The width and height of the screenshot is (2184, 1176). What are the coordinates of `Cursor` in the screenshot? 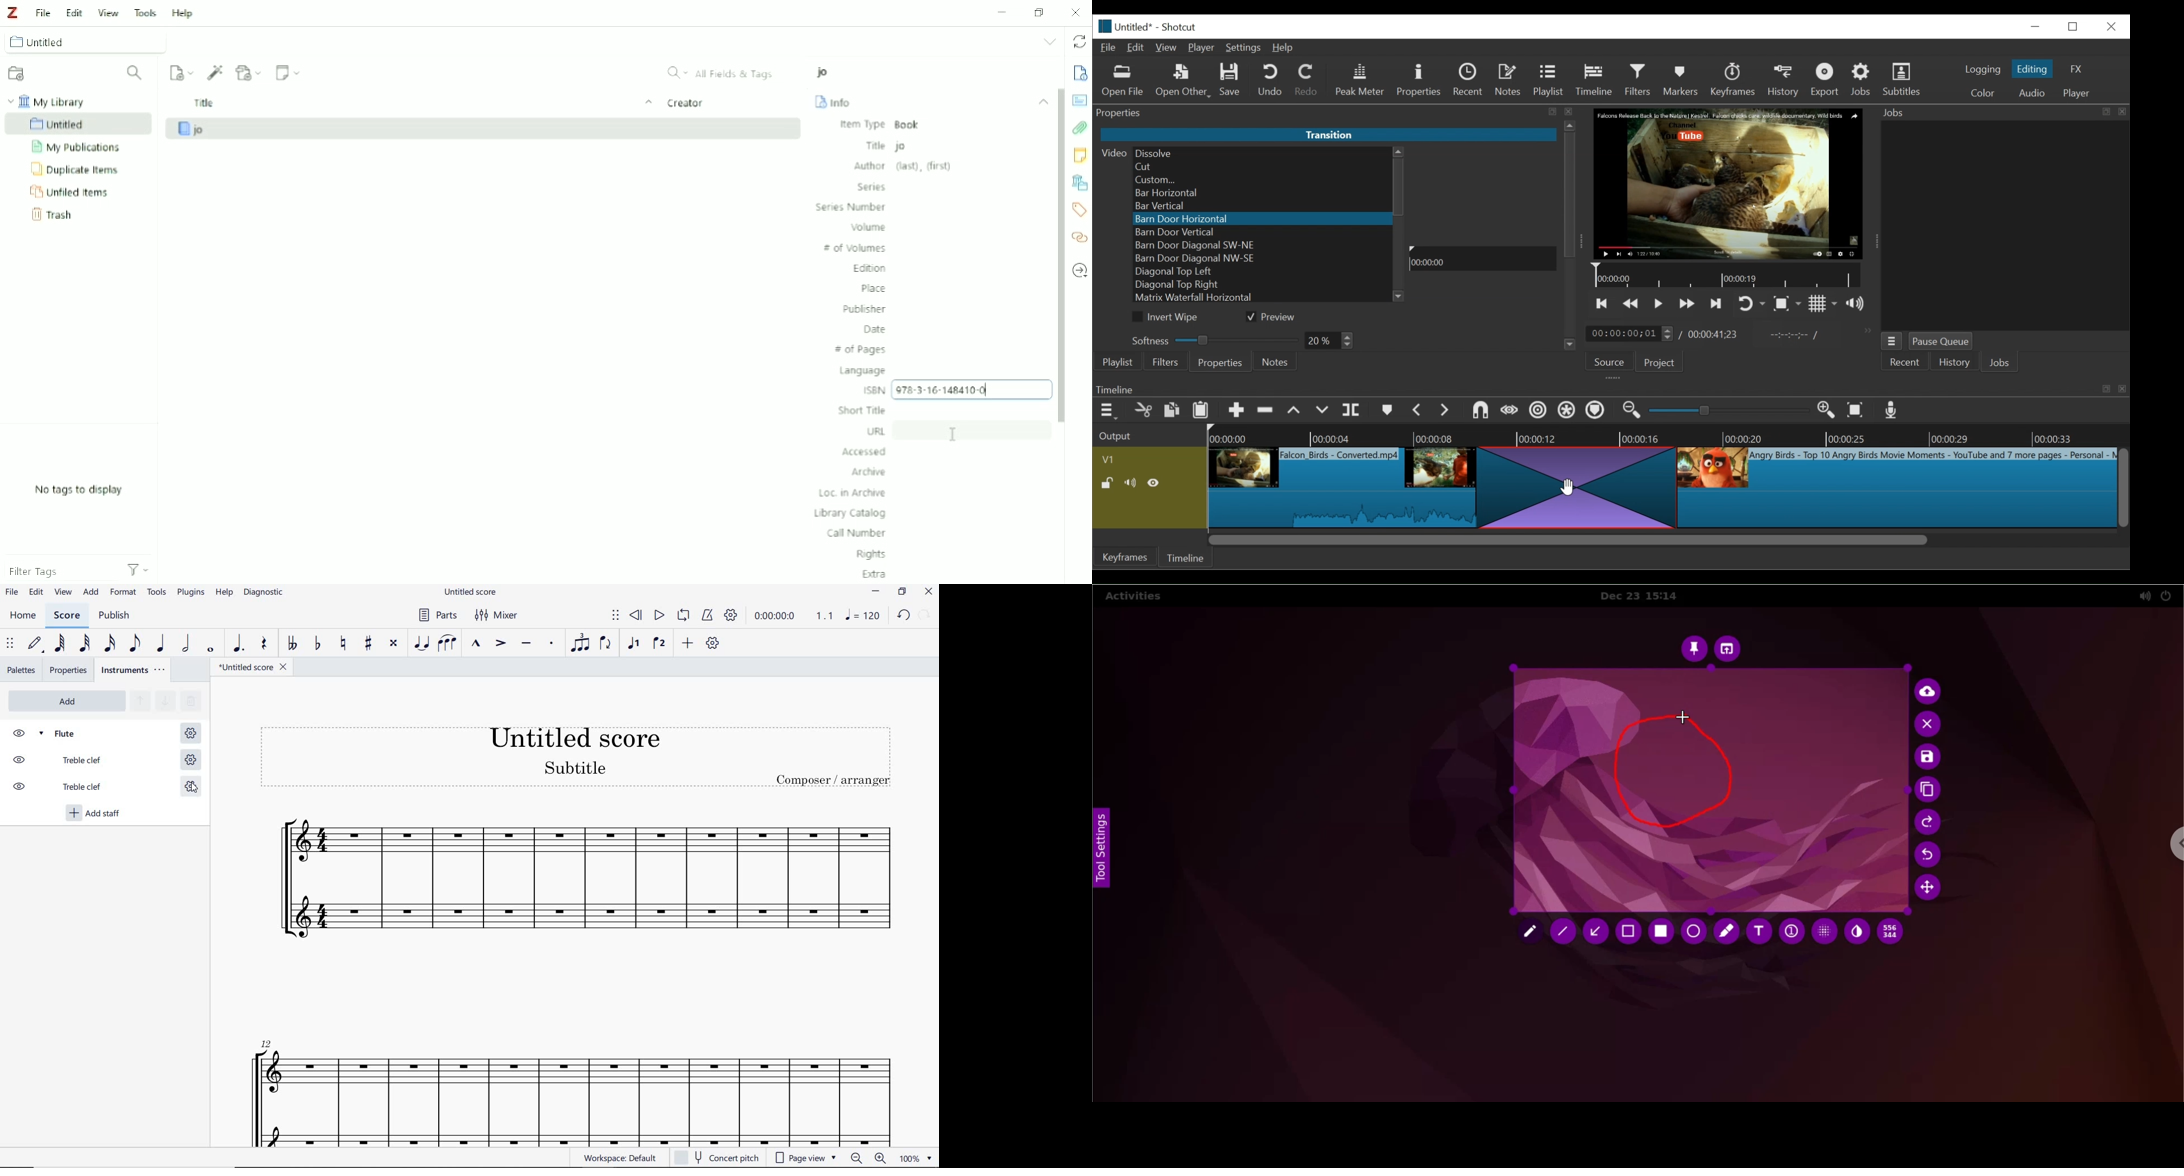 It's located at (956, 435).